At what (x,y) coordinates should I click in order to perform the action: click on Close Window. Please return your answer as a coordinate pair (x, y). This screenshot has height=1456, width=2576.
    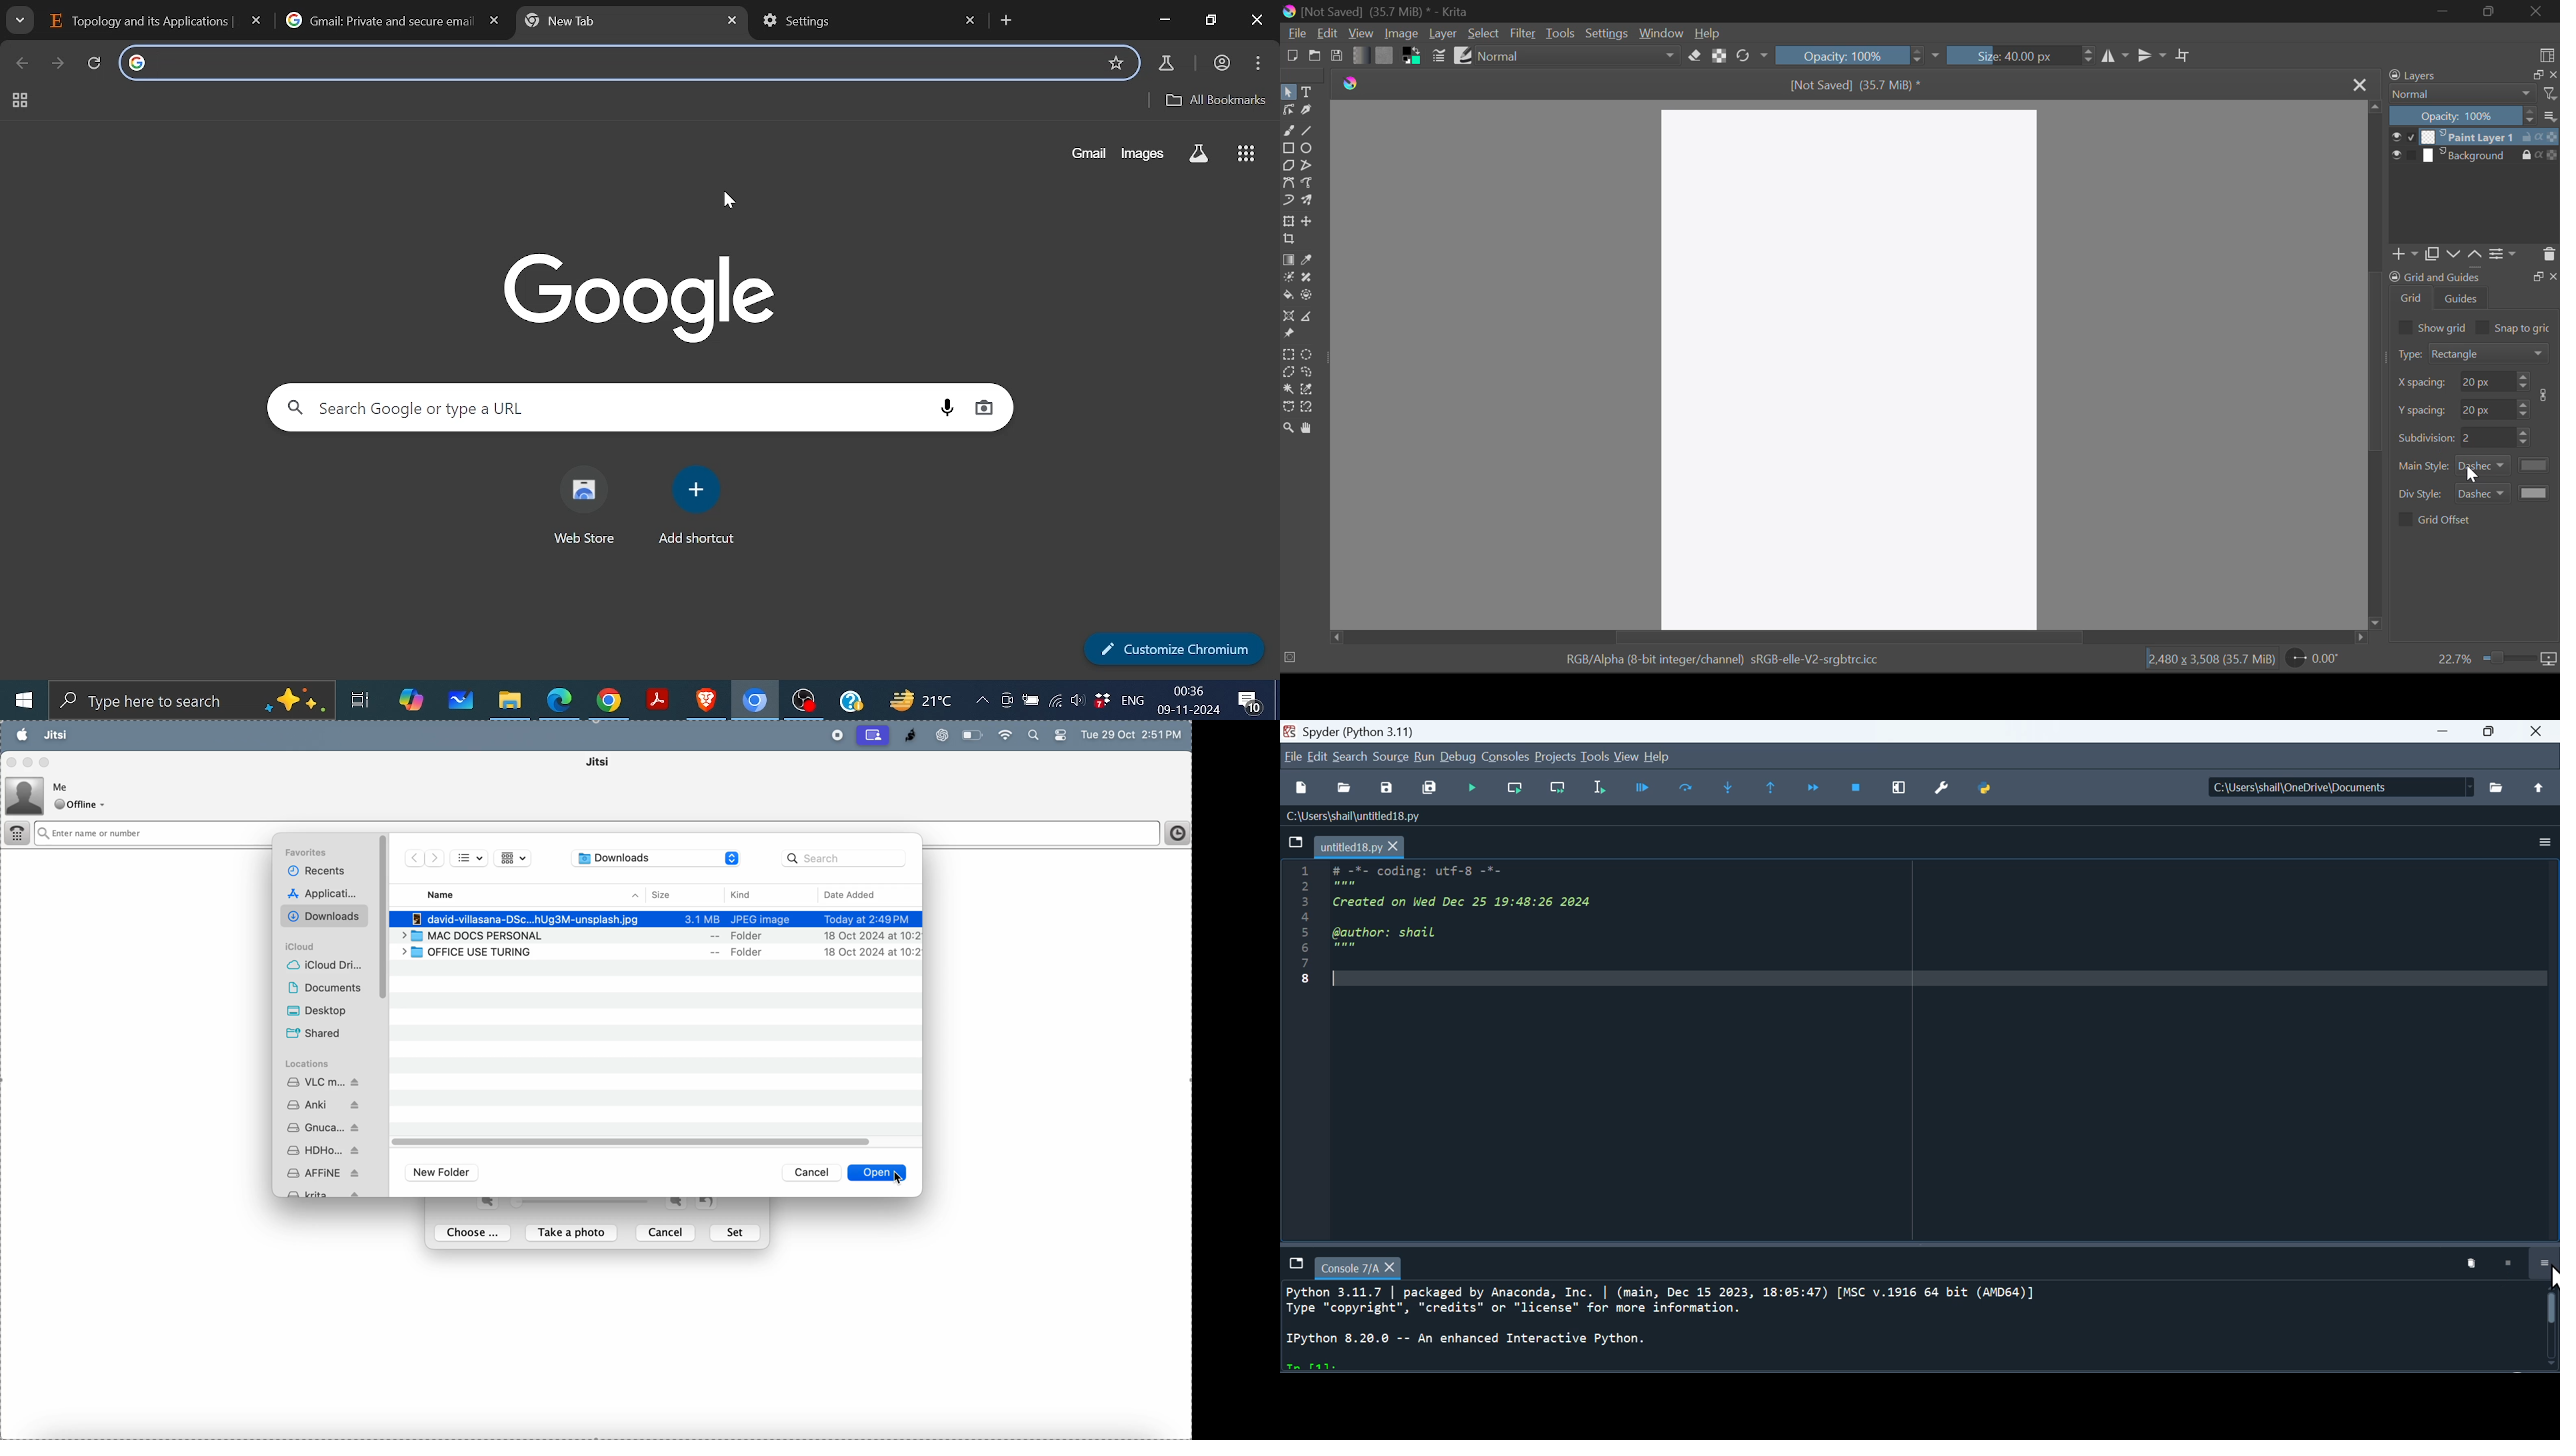
    Looking at the image, I should click on (1256, 20).